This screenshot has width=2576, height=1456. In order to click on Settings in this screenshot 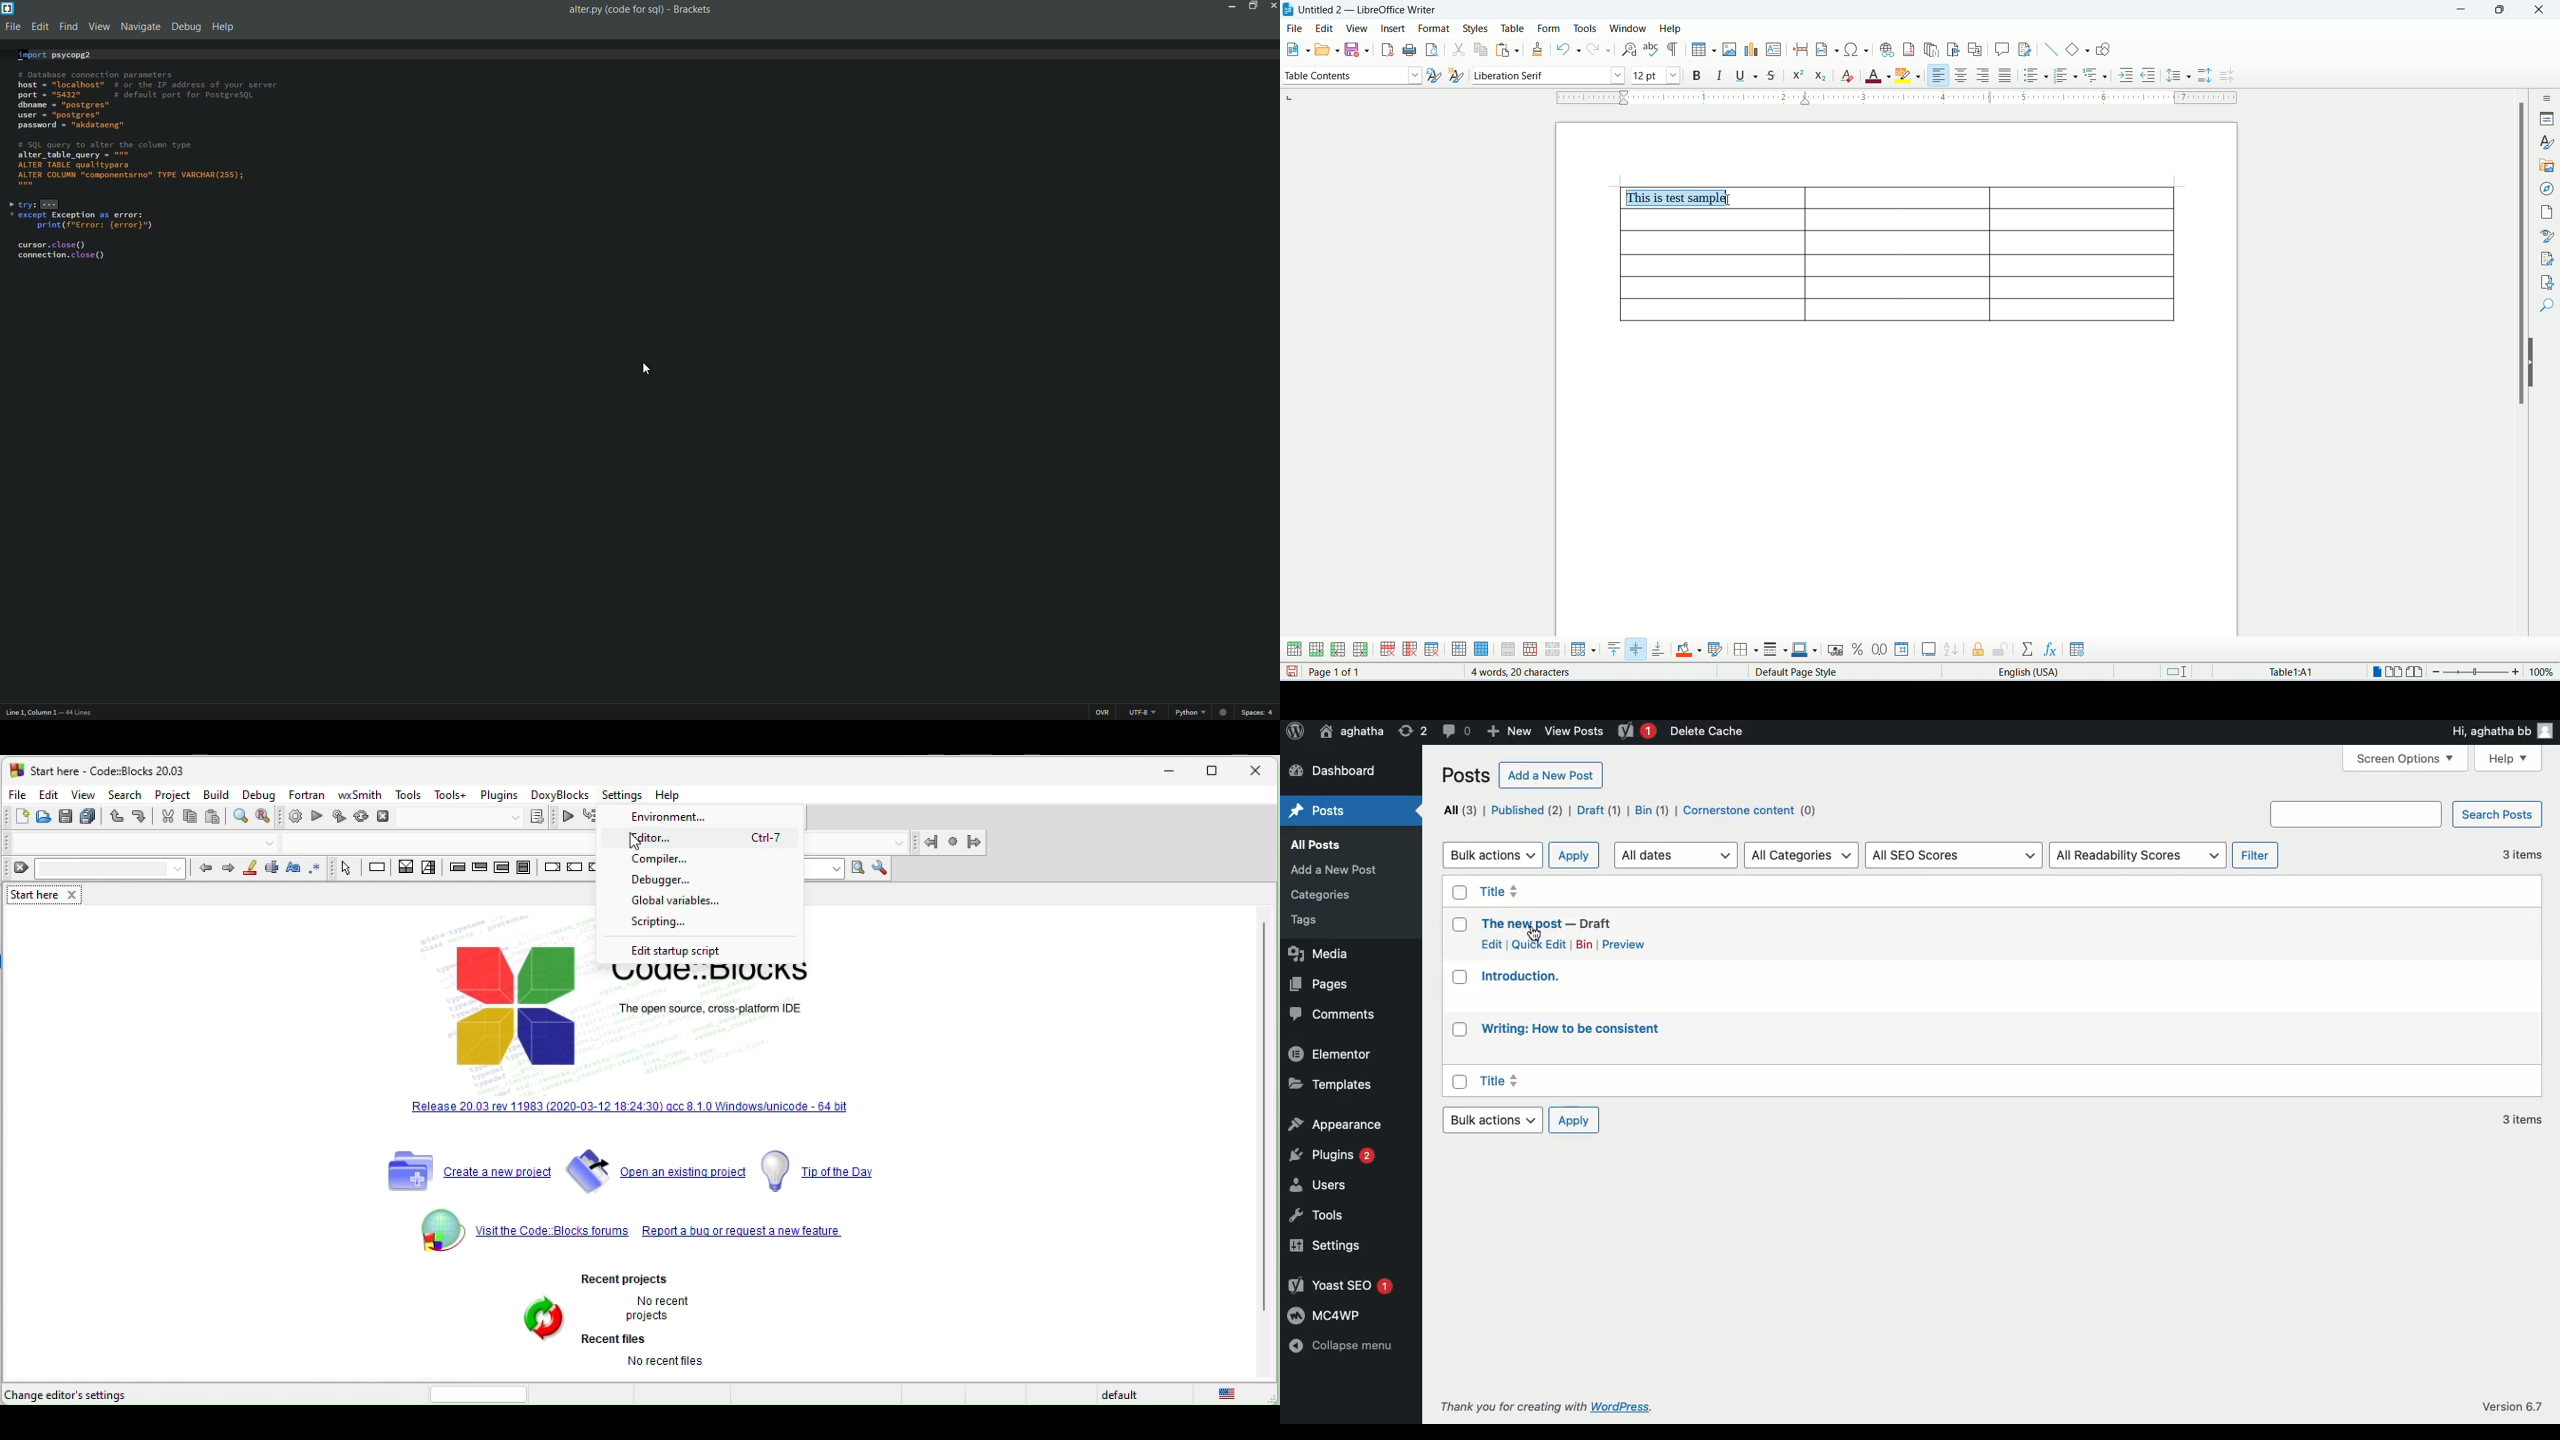, I will do `click(624, 795)`.